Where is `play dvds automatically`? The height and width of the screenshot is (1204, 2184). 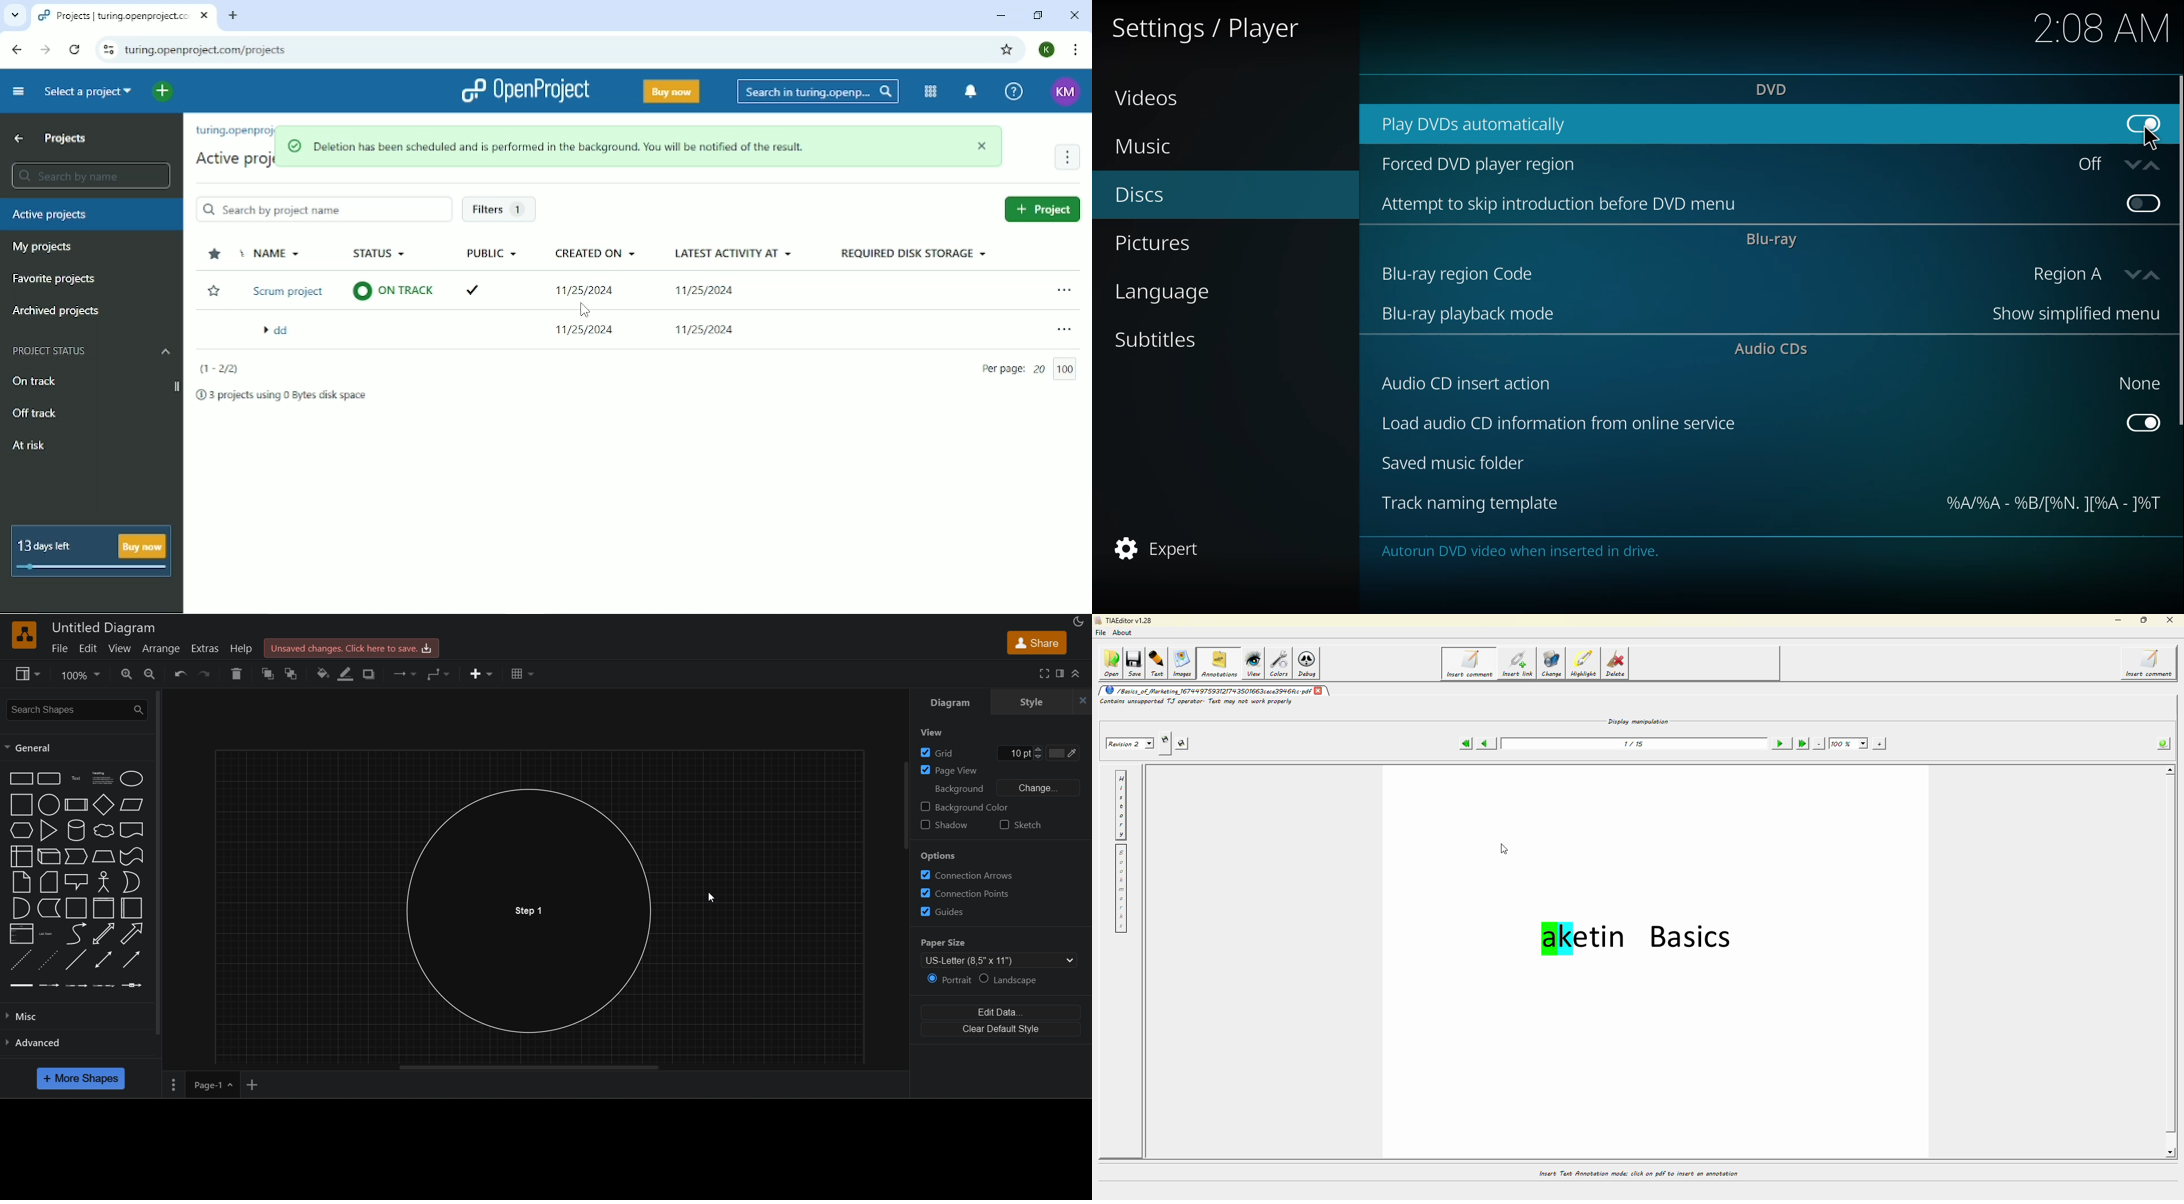 play dvds automatically is located at coordinates (1480, 123).